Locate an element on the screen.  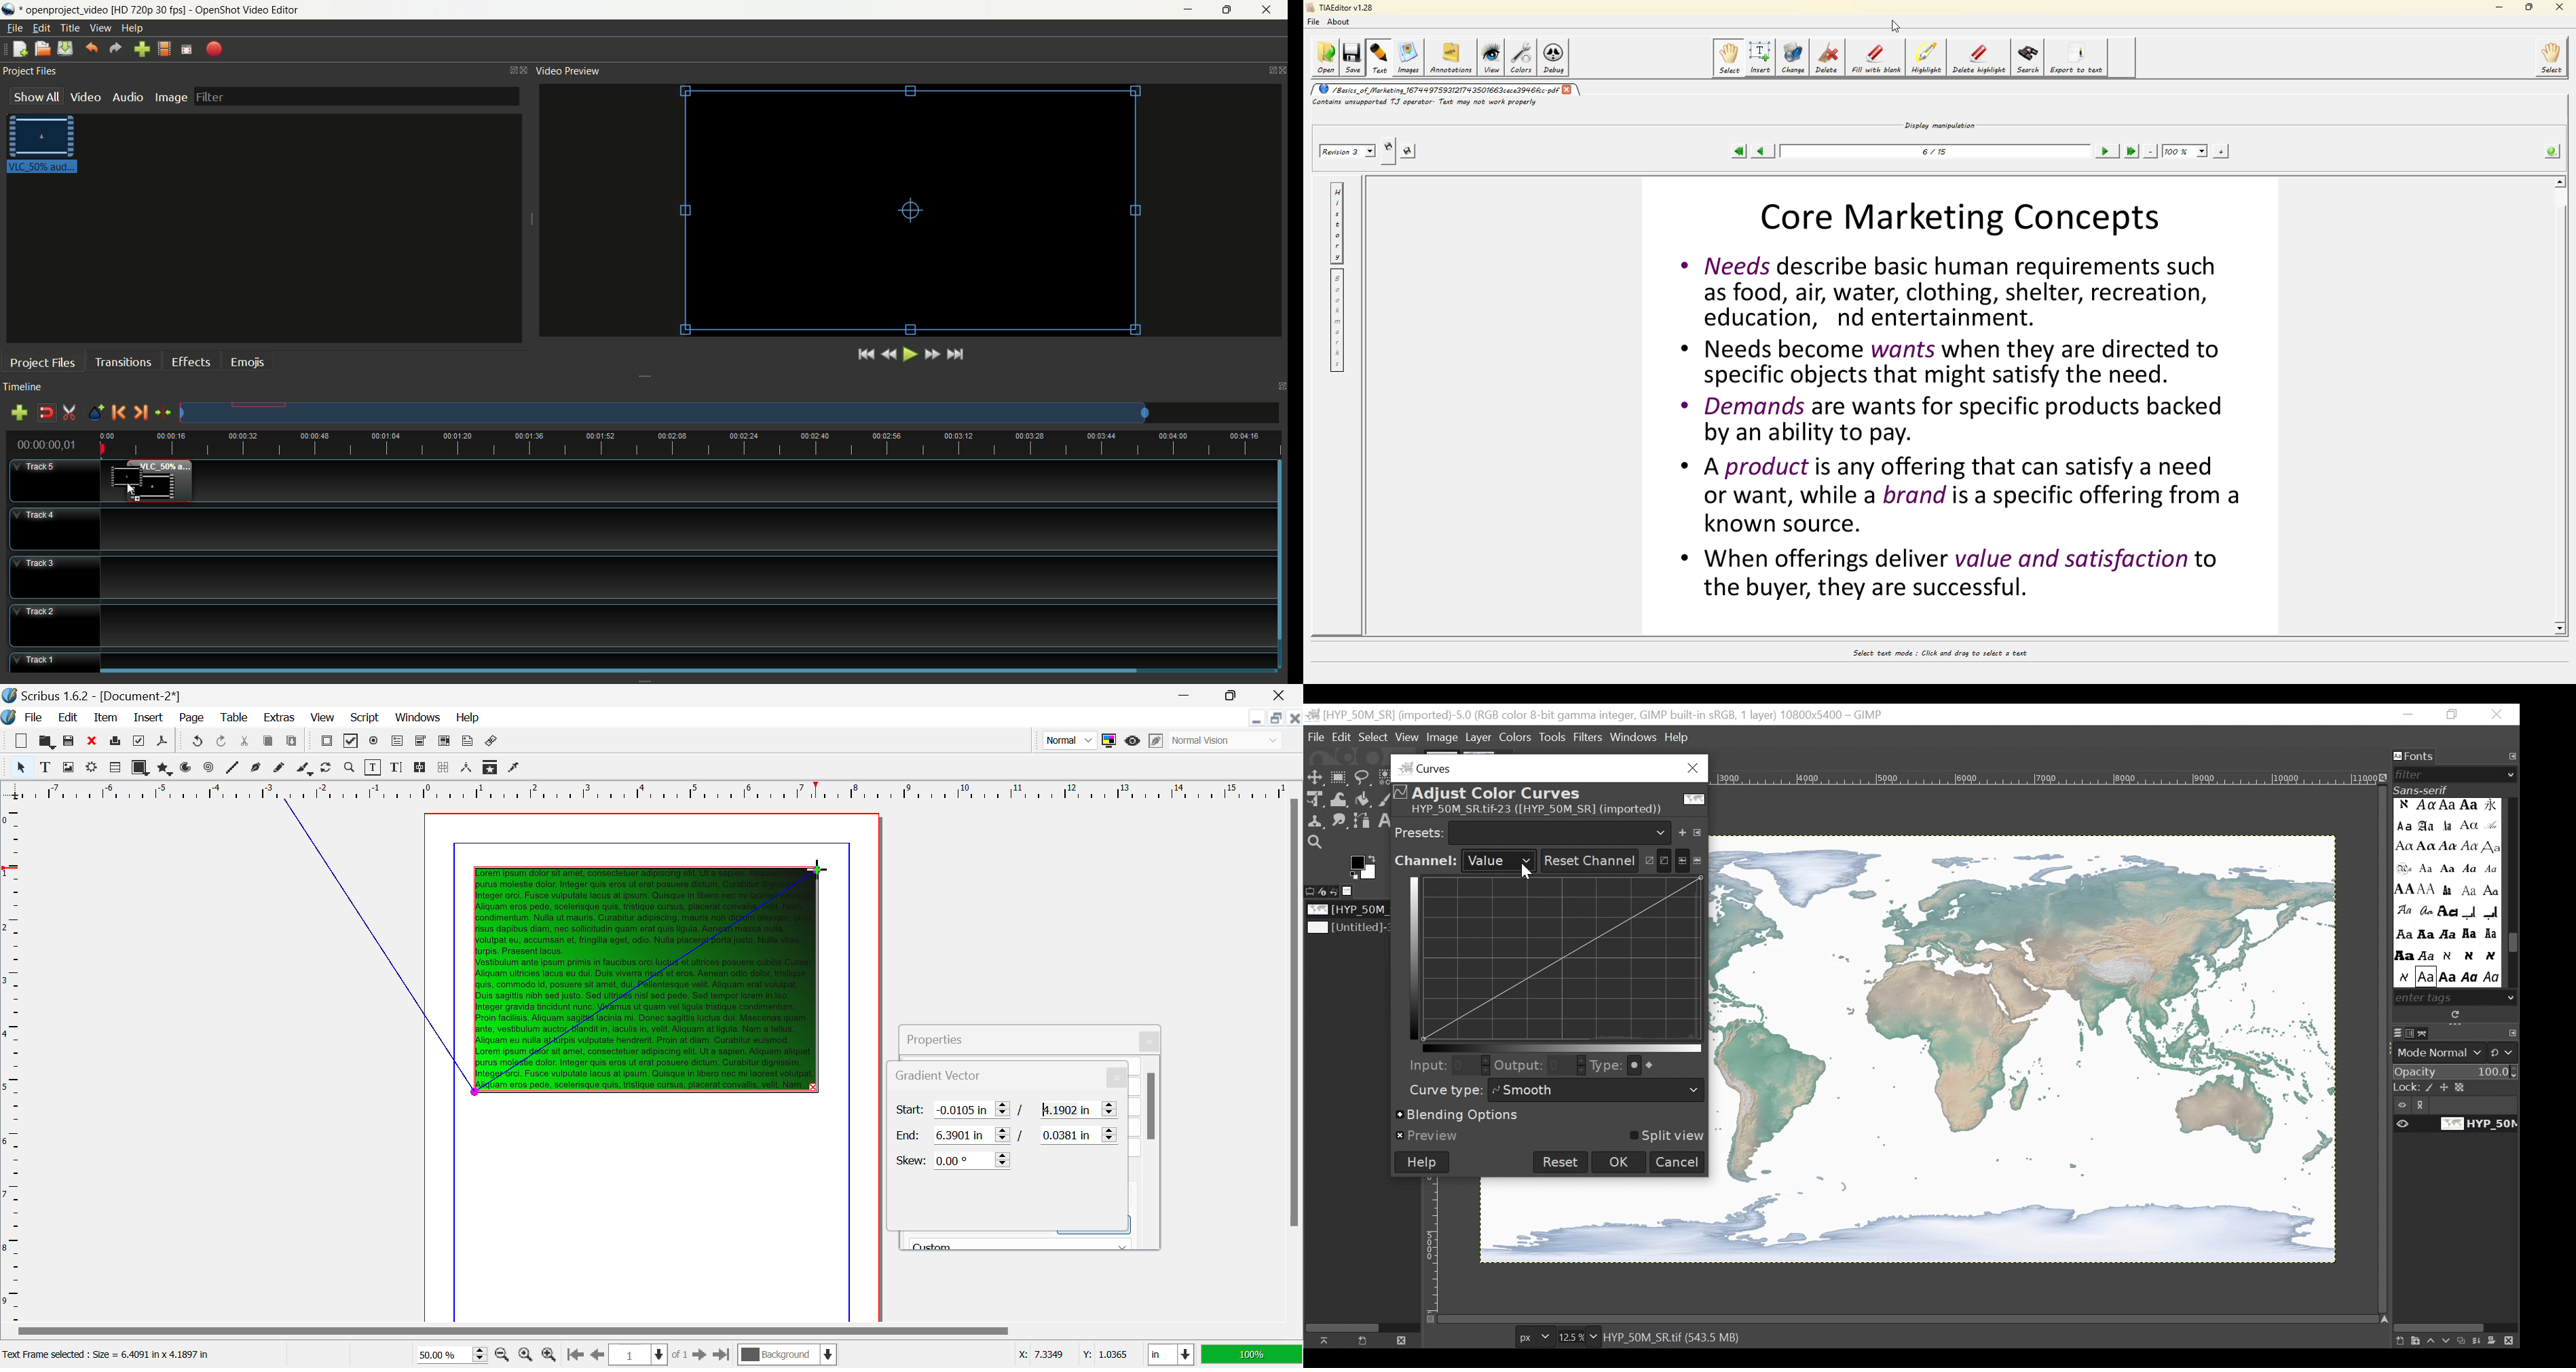
Restore Down is located at coordinates (1188, 696).